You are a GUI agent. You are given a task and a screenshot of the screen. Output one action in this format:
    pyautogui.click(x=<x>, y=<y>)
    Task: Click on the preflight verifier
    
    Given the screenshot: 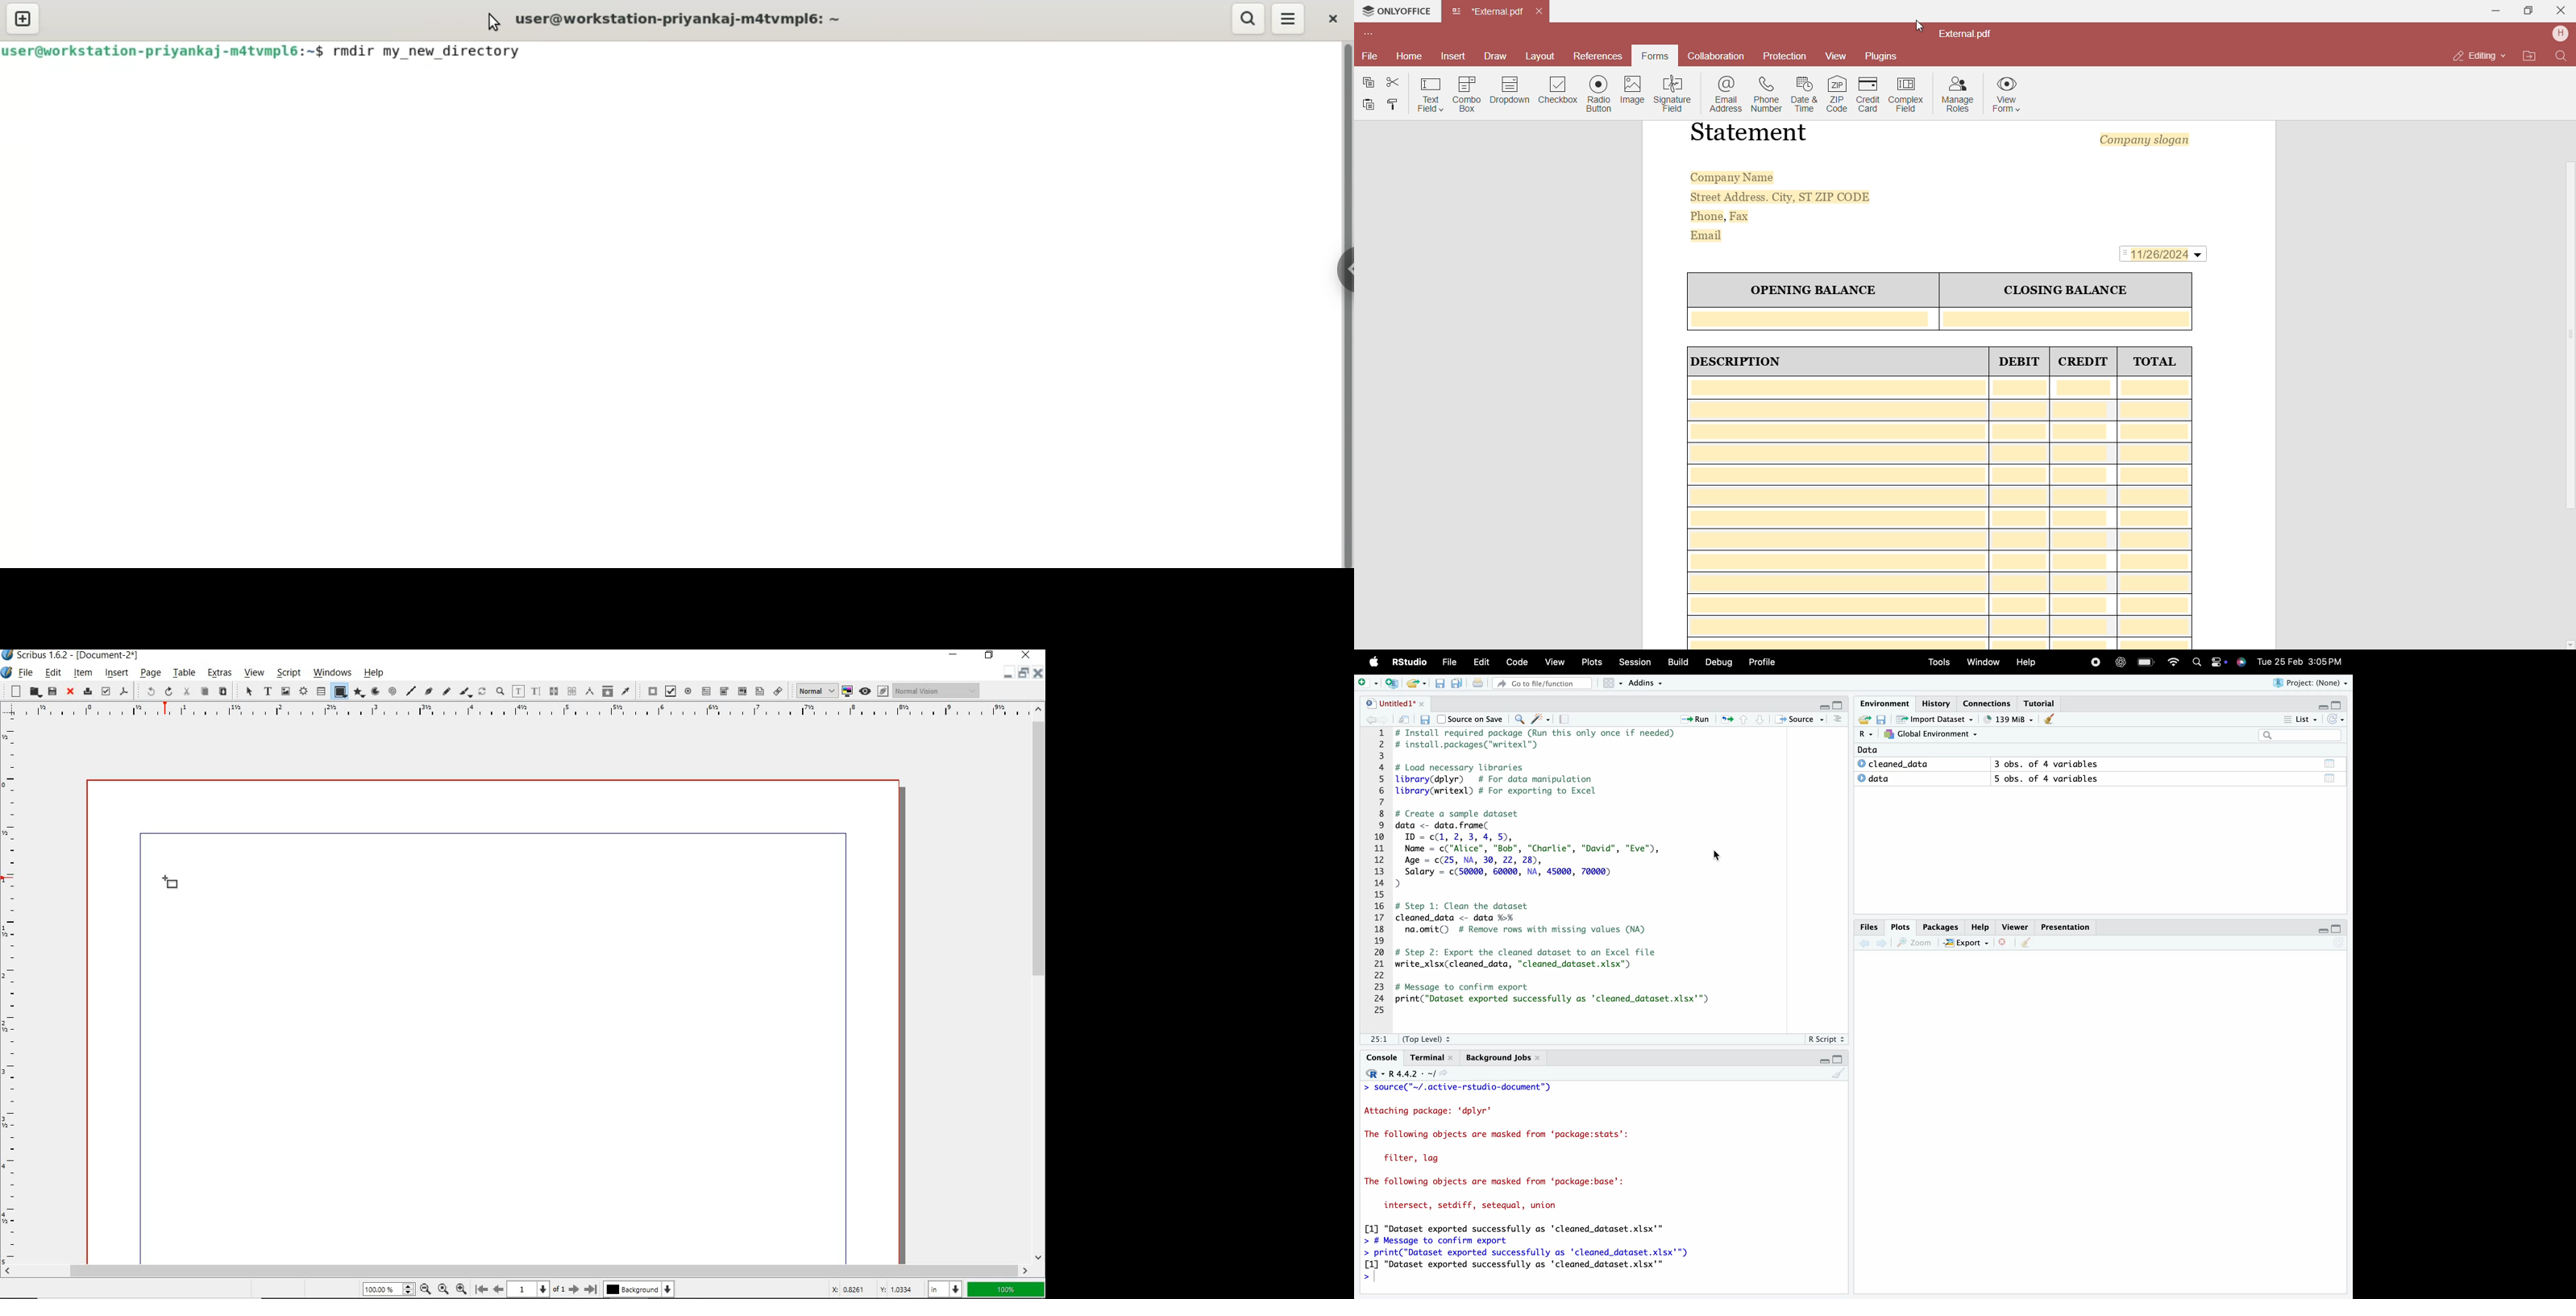 What is the action you would take?
    pyautogui.click(x=105, y=691)
    